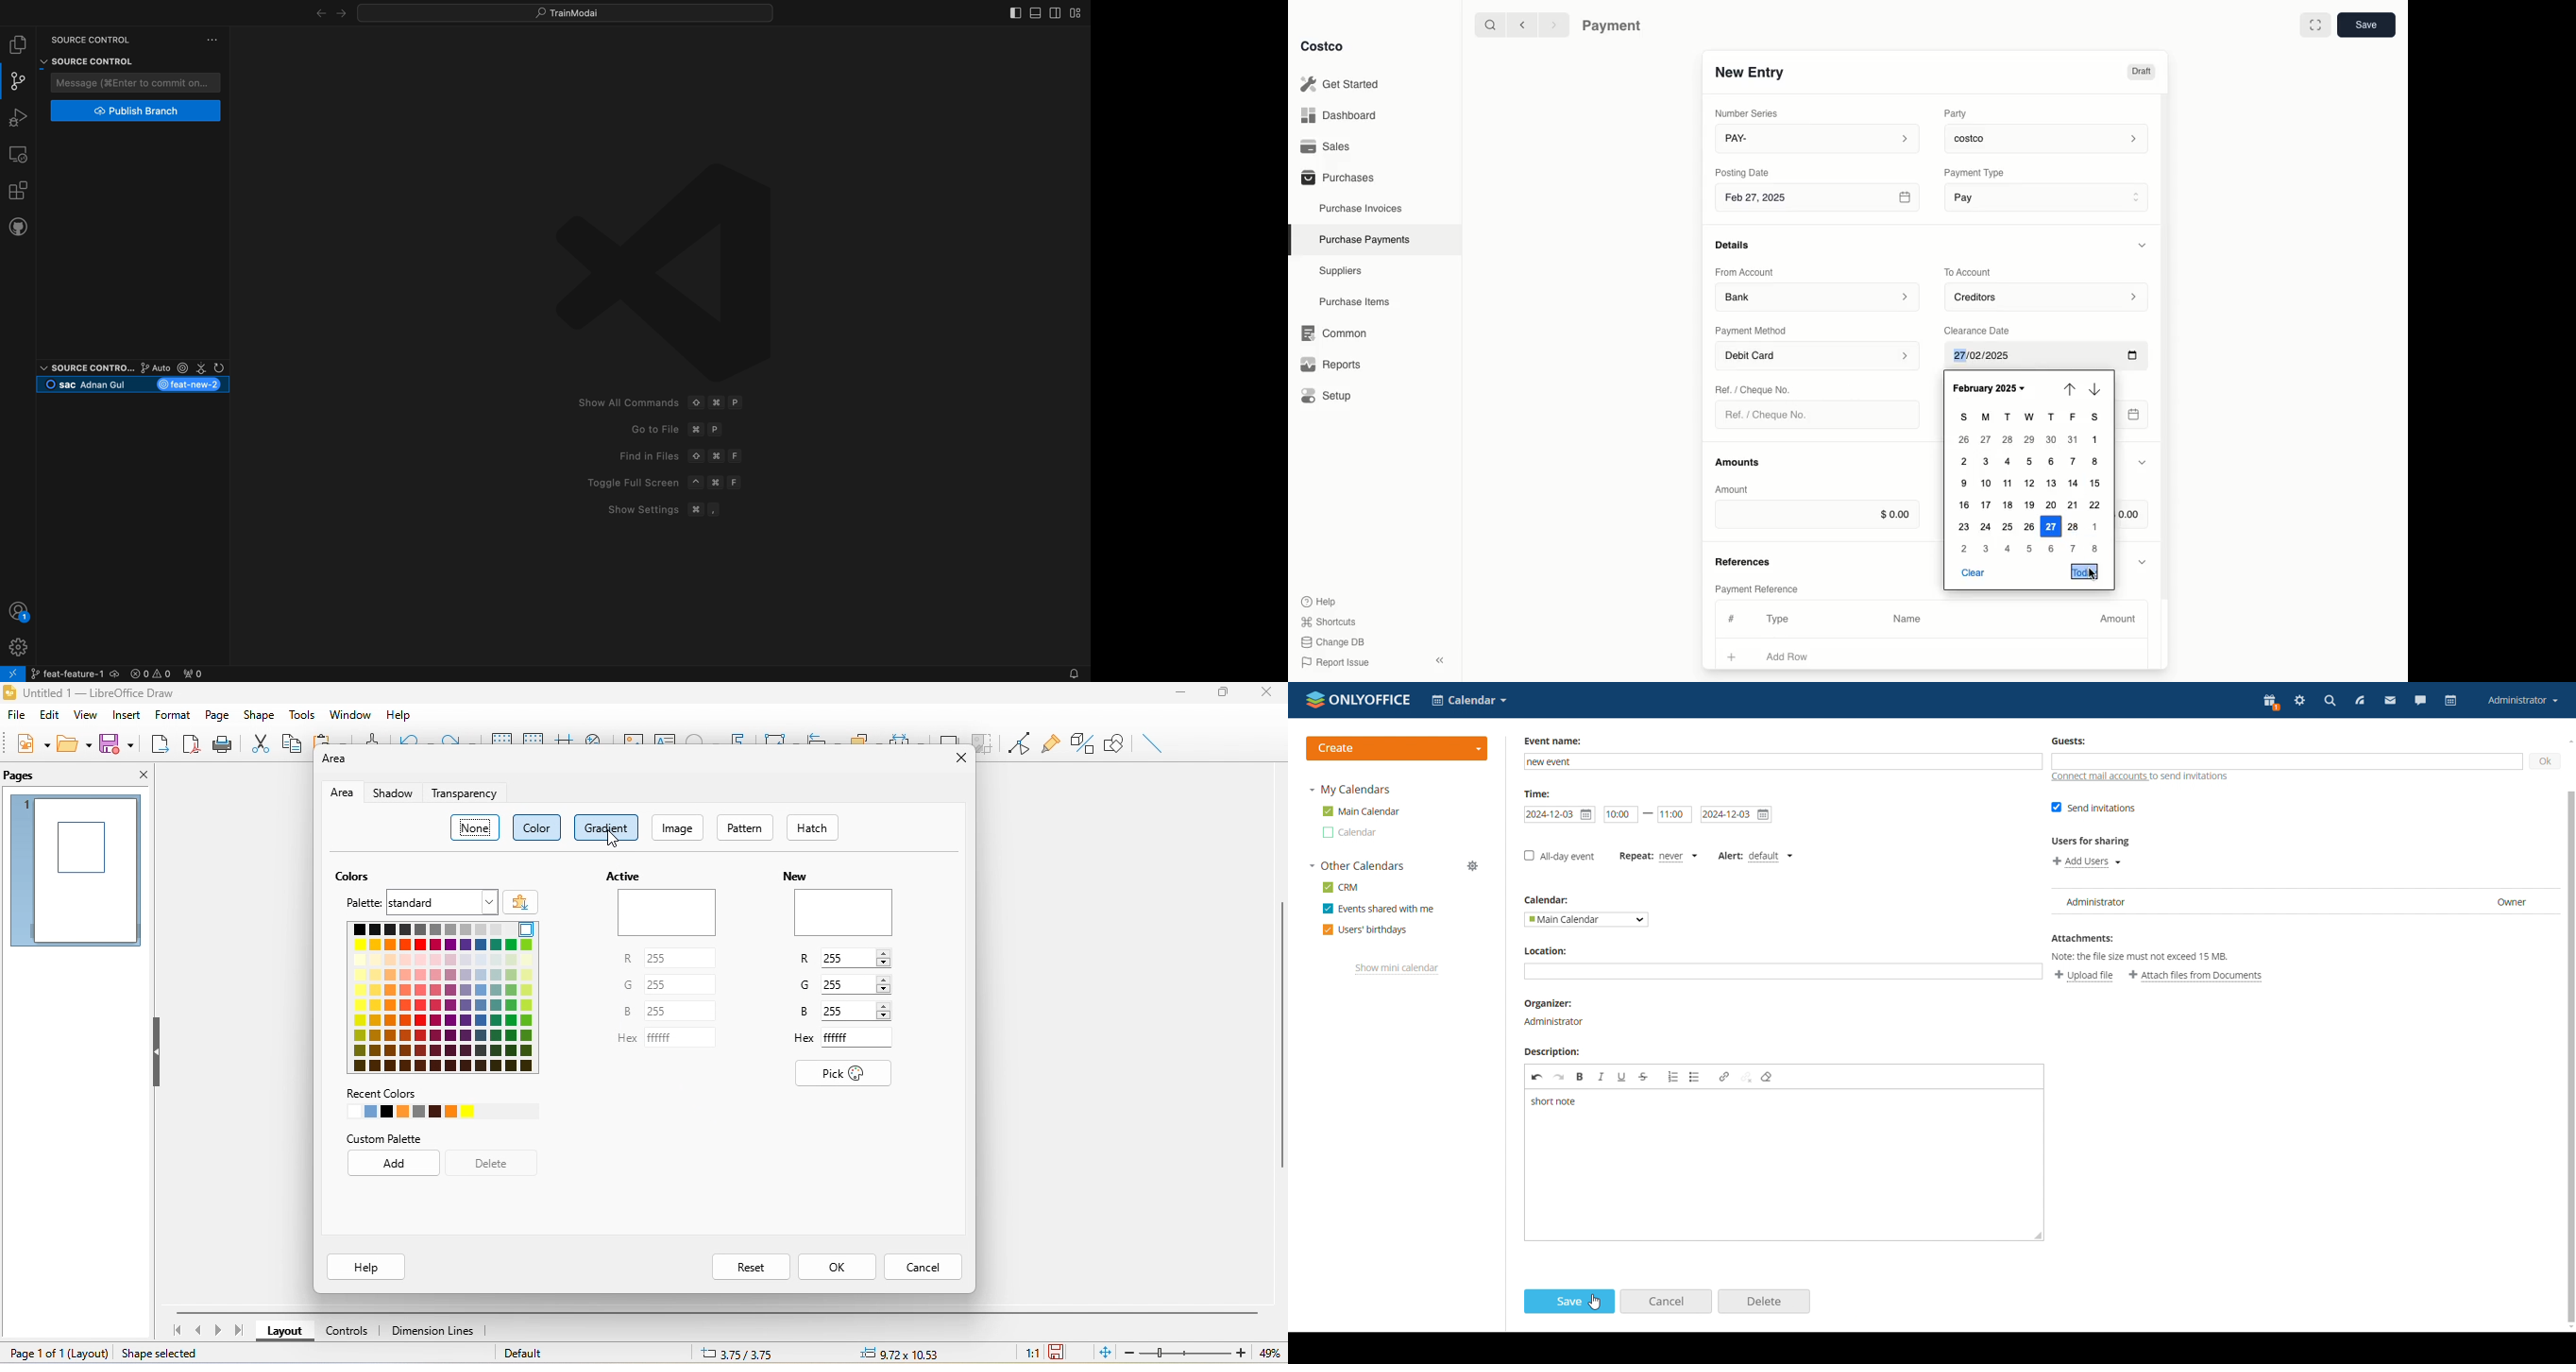  What do you see at coordinates (292, 742) in the screenshot?
I see `copy` at bounding box center [292, 742].